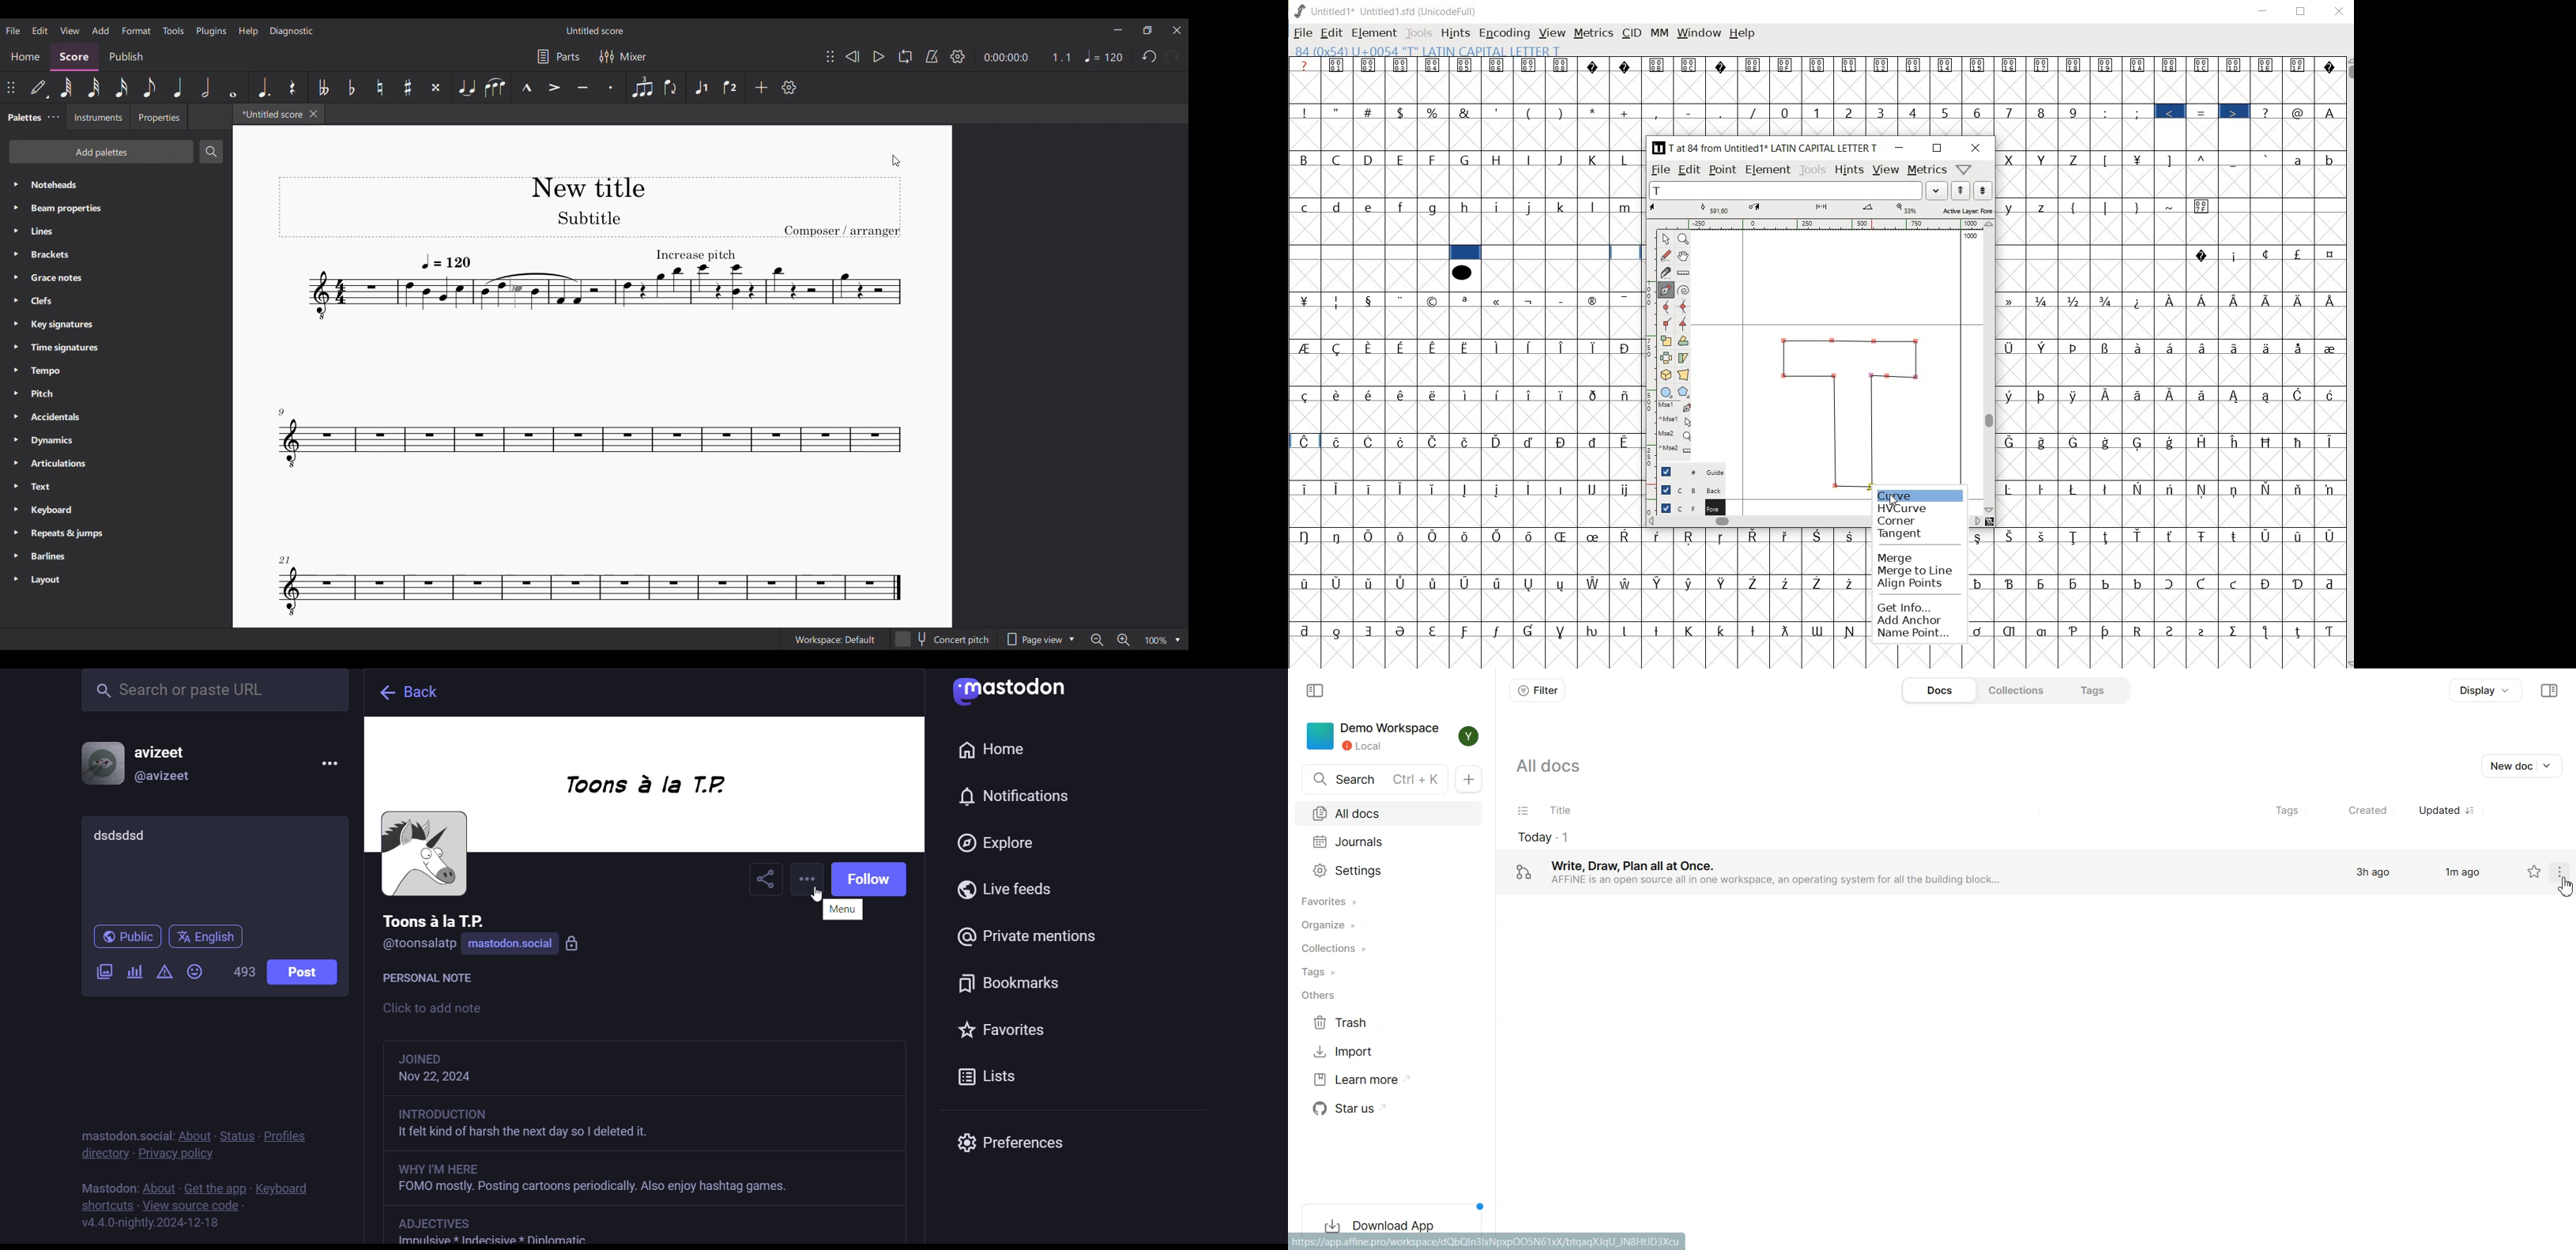 This screenshot has height=1260, width=2576. What do you see at coordinates (196, 1208) in the screenshot?
I see `view source code` at bounding box center [196, 1208].